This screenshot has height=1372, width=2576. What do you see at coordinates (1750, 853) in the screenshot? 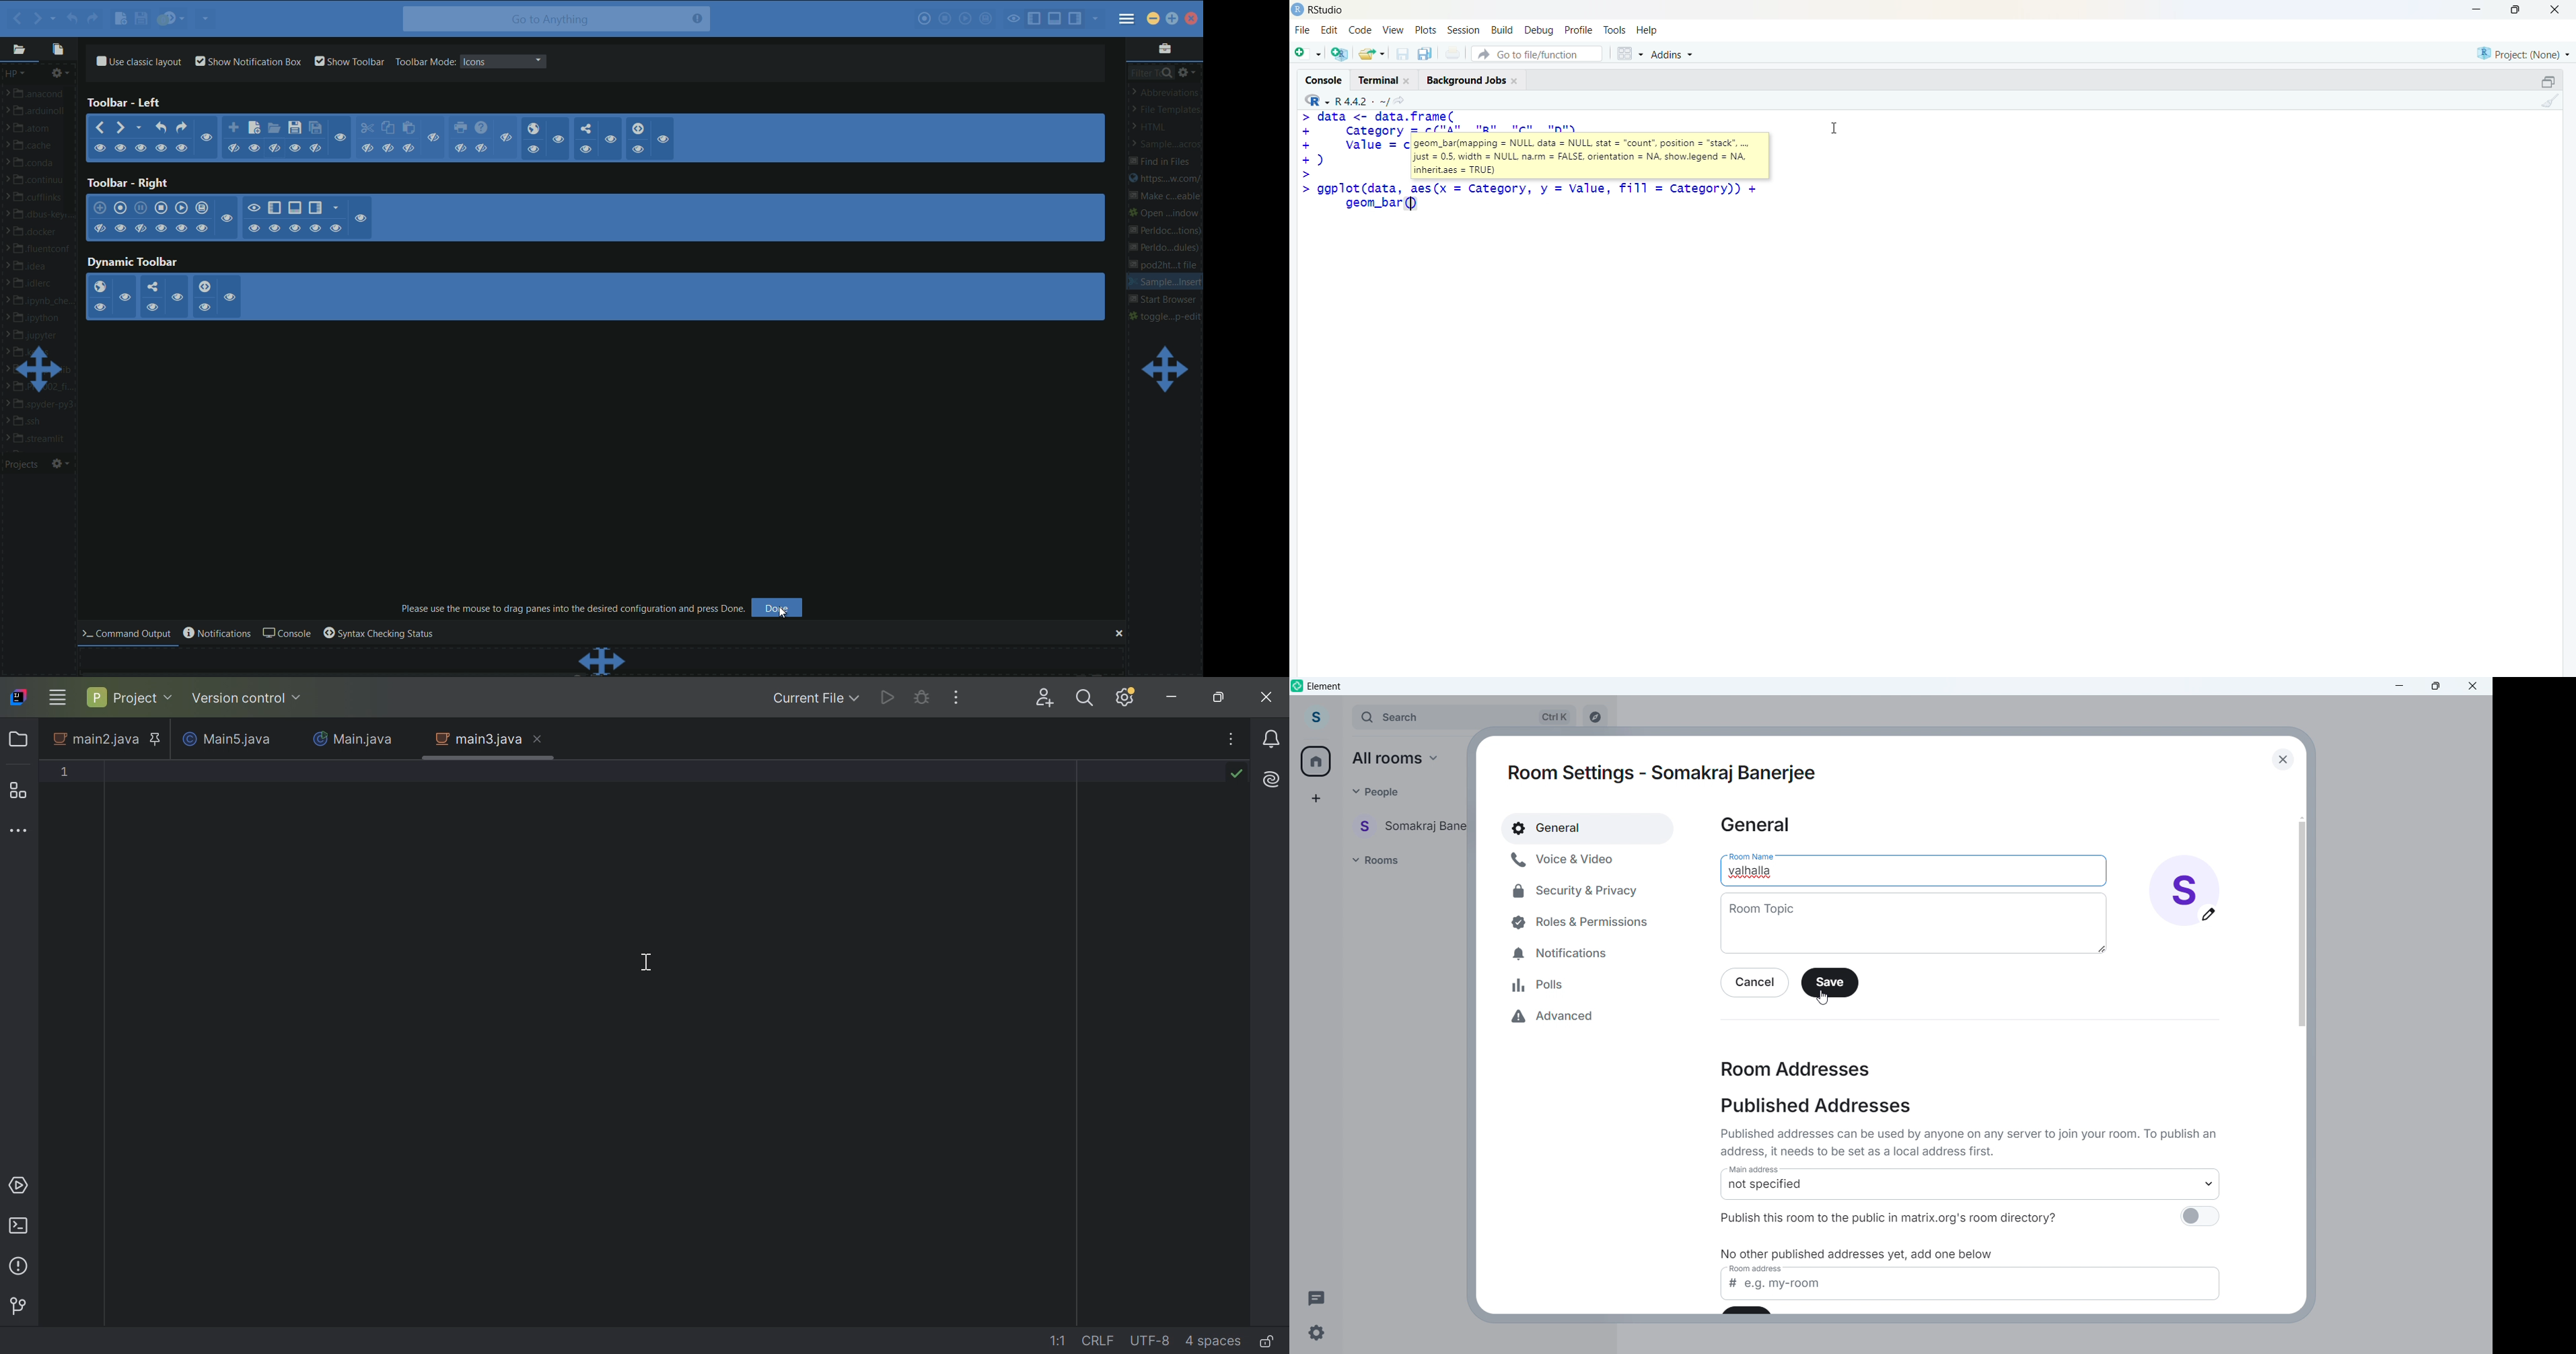
I see `room name` at bounding box center [1750, 853].